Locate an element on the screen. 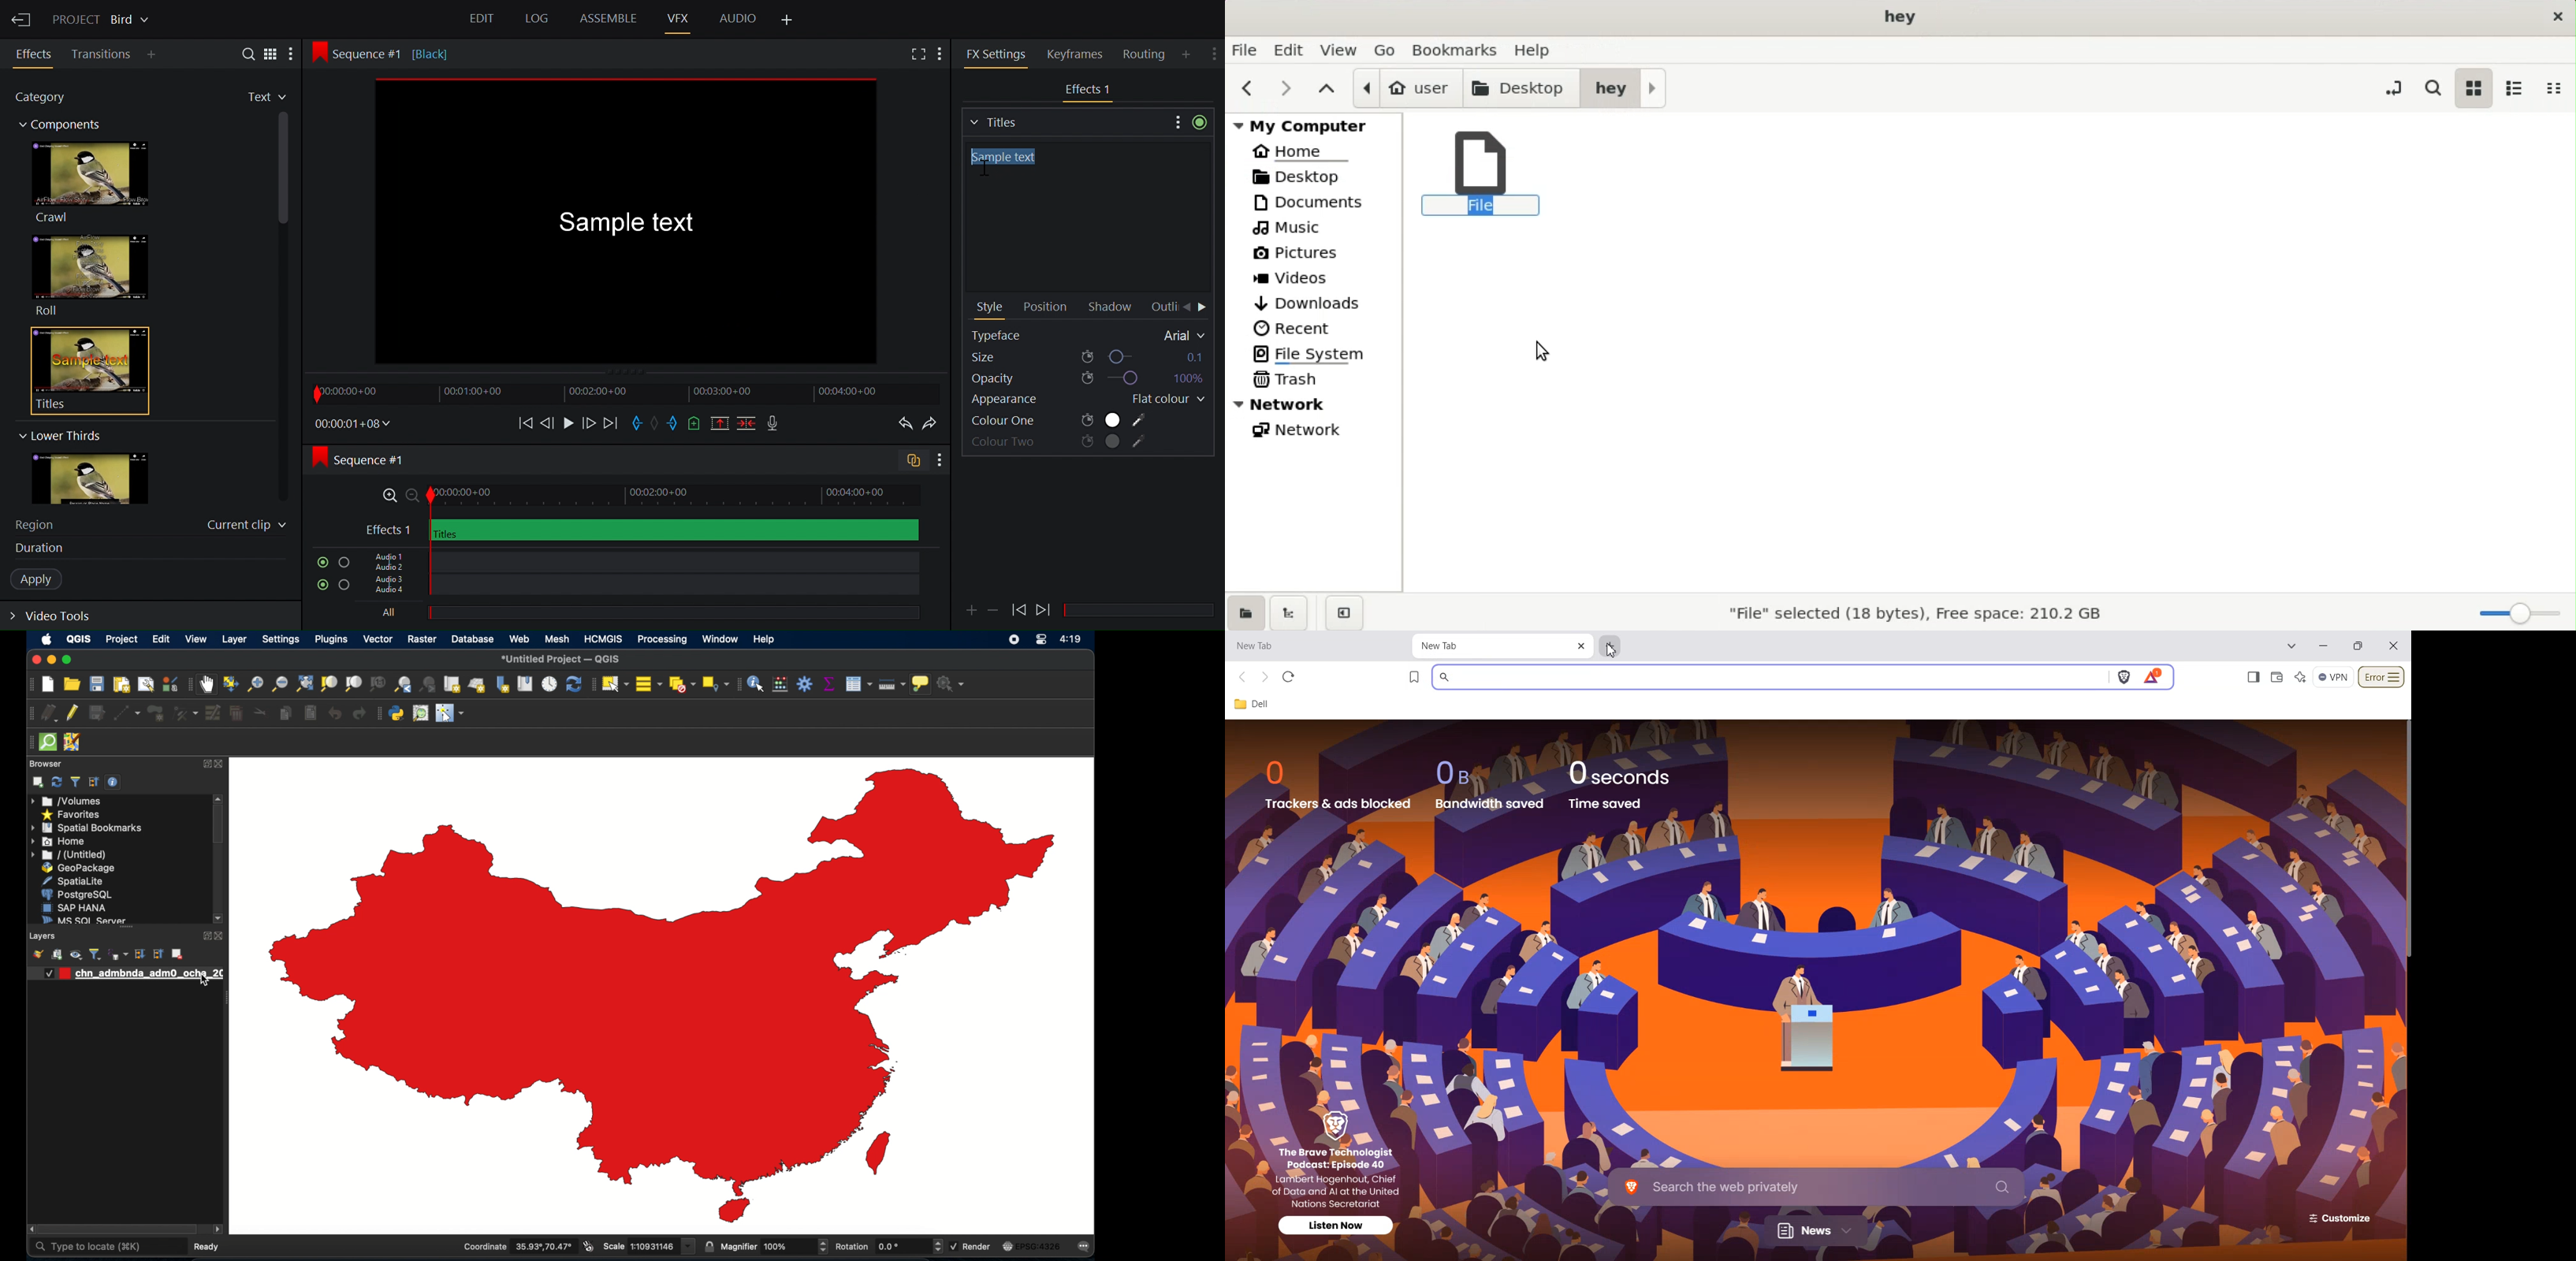 The width and height of the screenshot is (2576, 1288). zoom in is located at coordinates (254, 684).